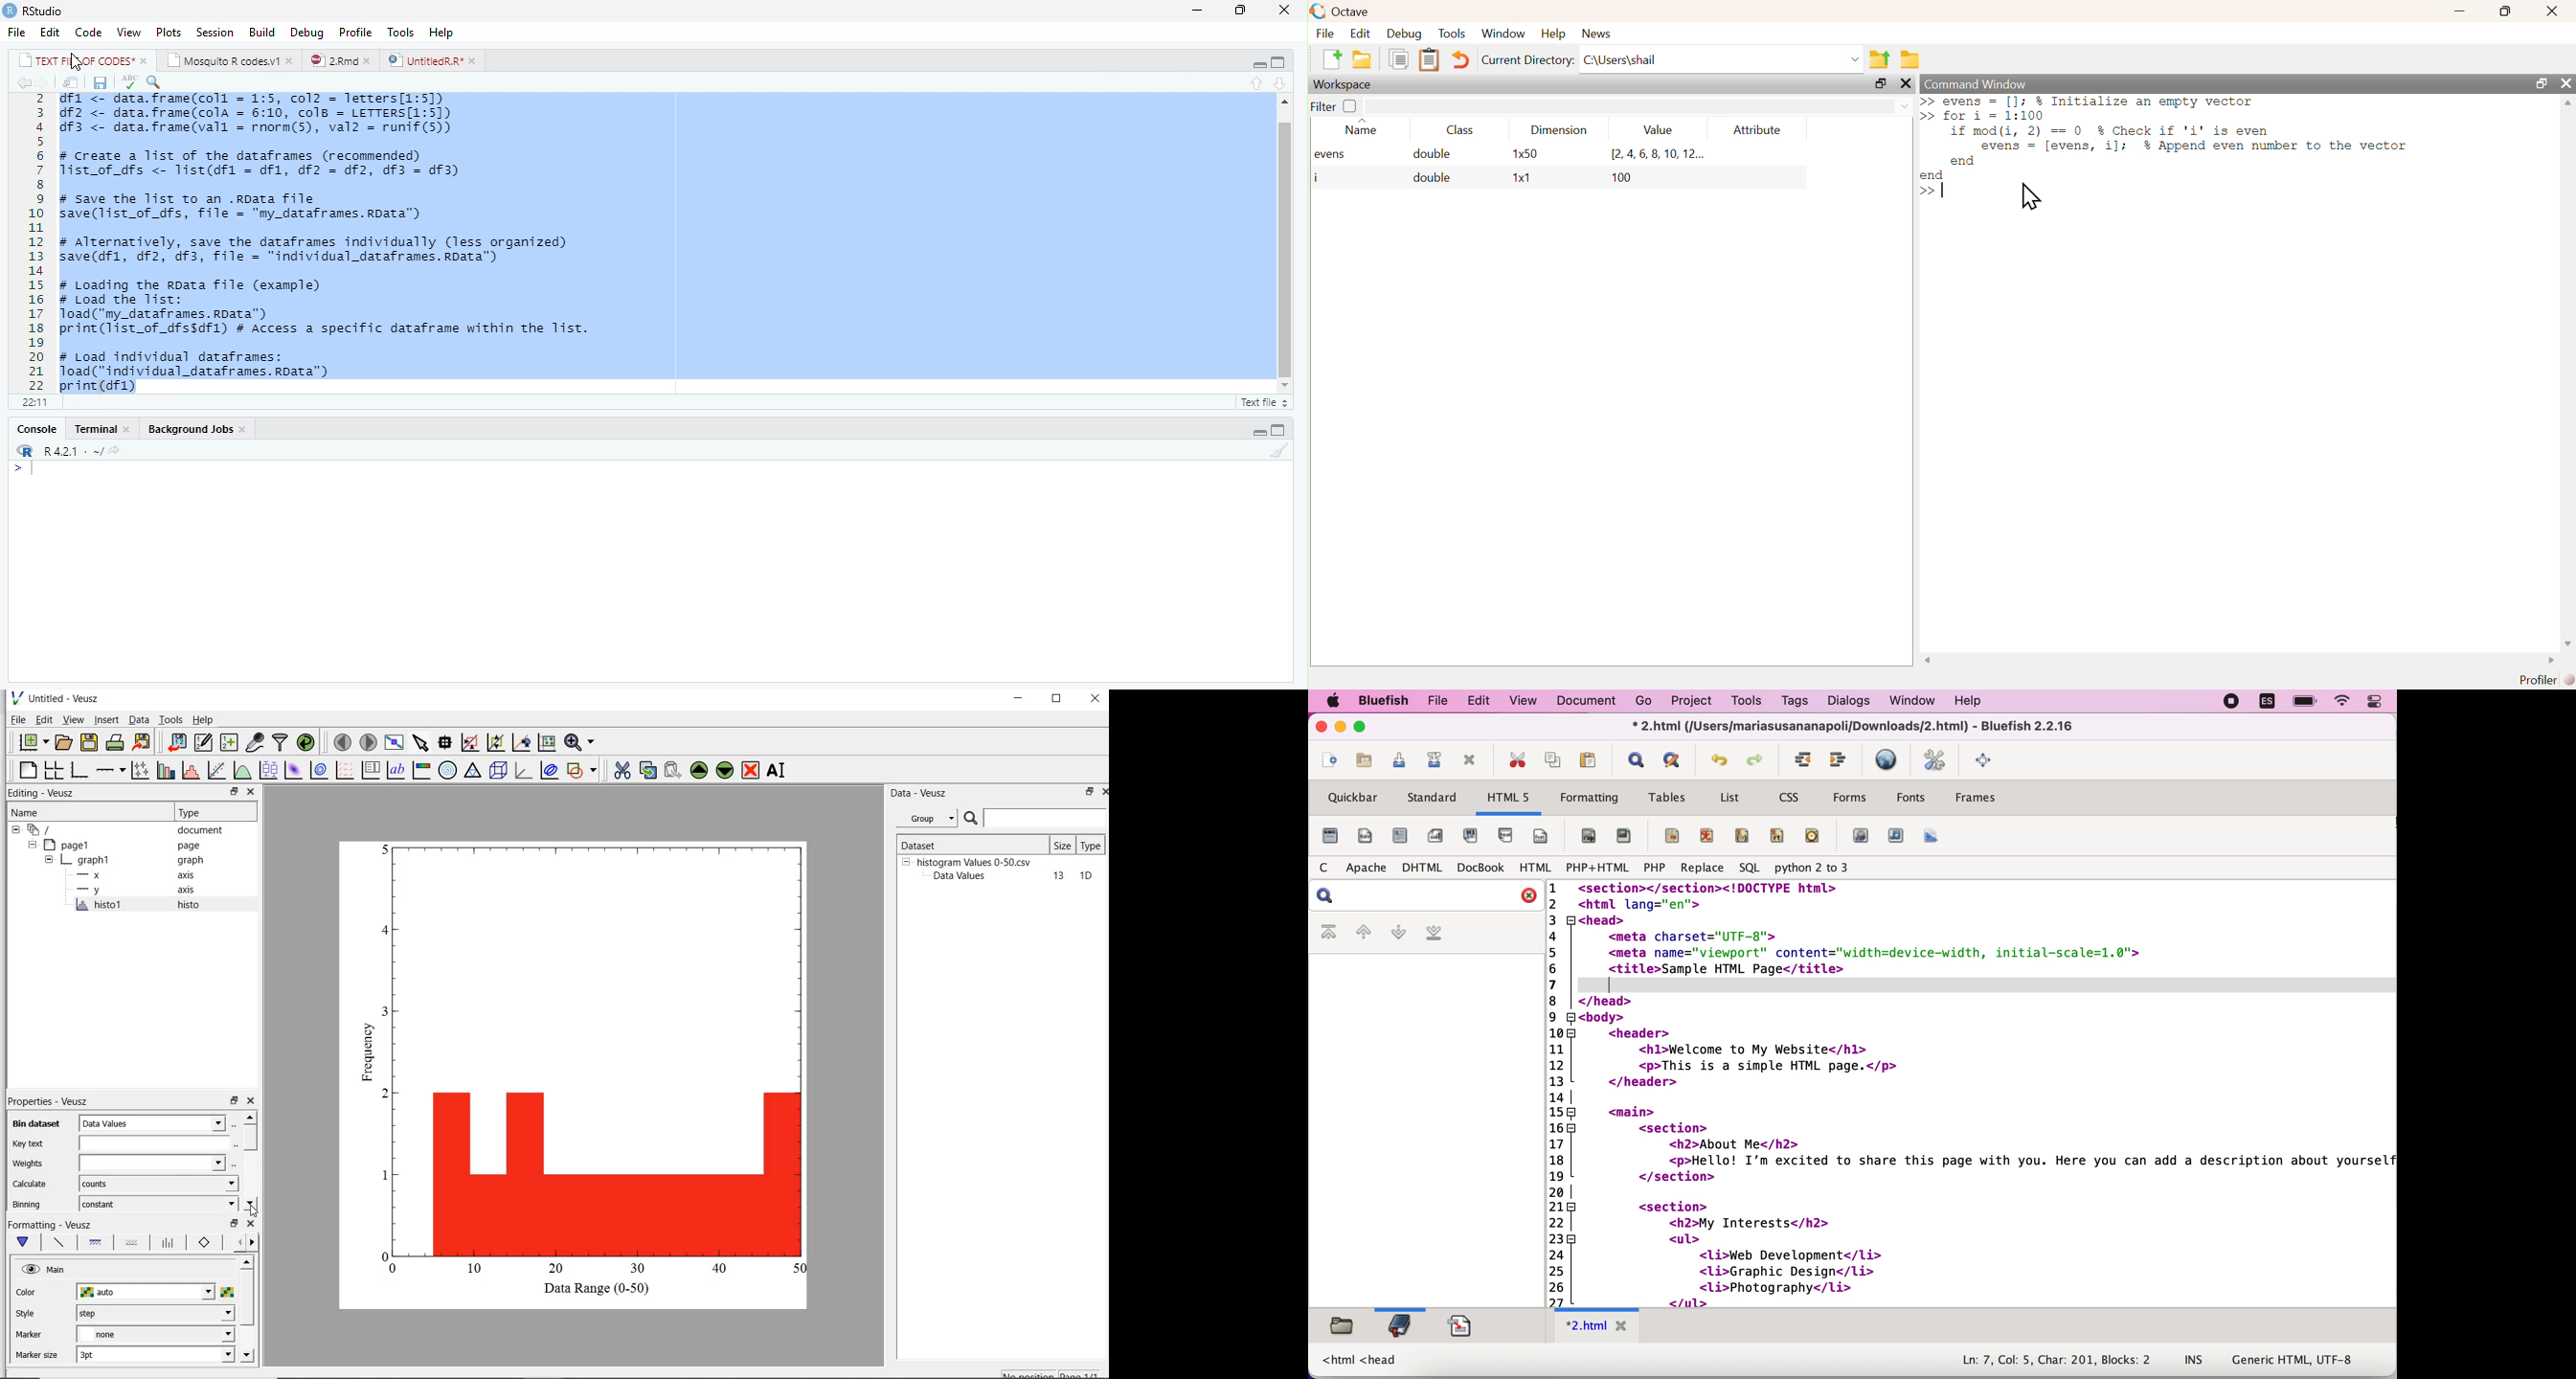 This screenshot has width=2576, height=1400. Describe the element at coordinates (549, 772) in the screenshot. I see `plot covariance ellipse` at that location.